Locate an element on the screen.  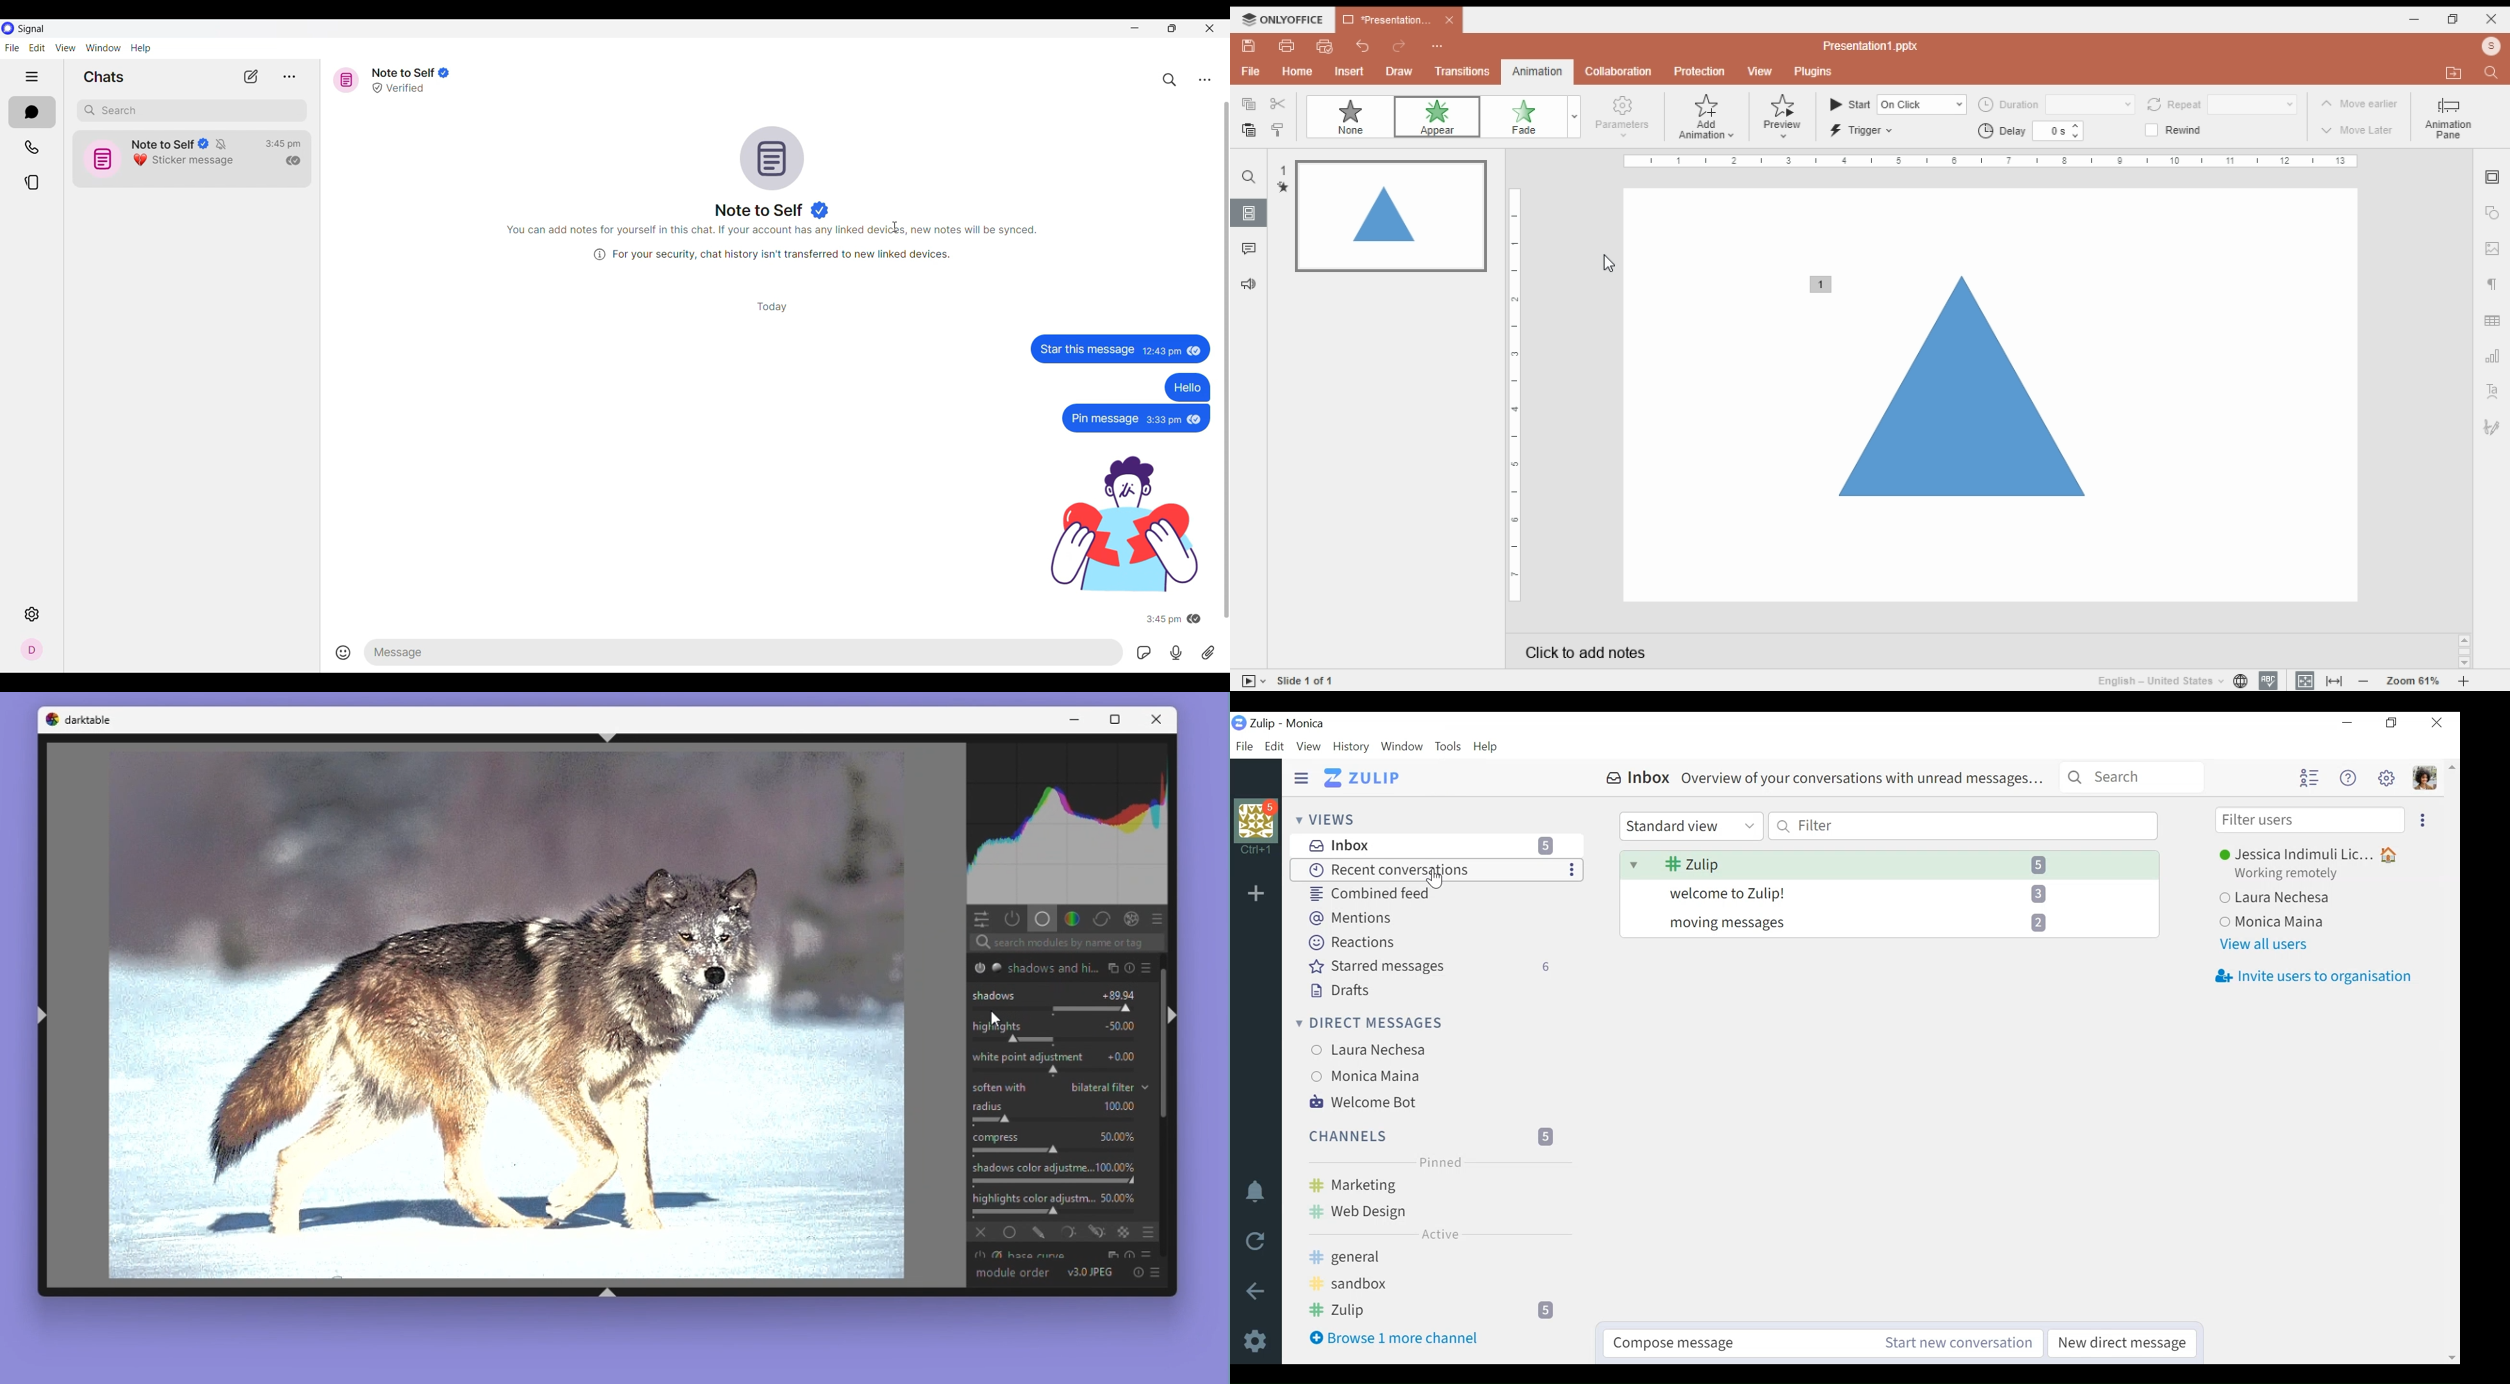
vertical scale is located at coordinates (1512, 396).